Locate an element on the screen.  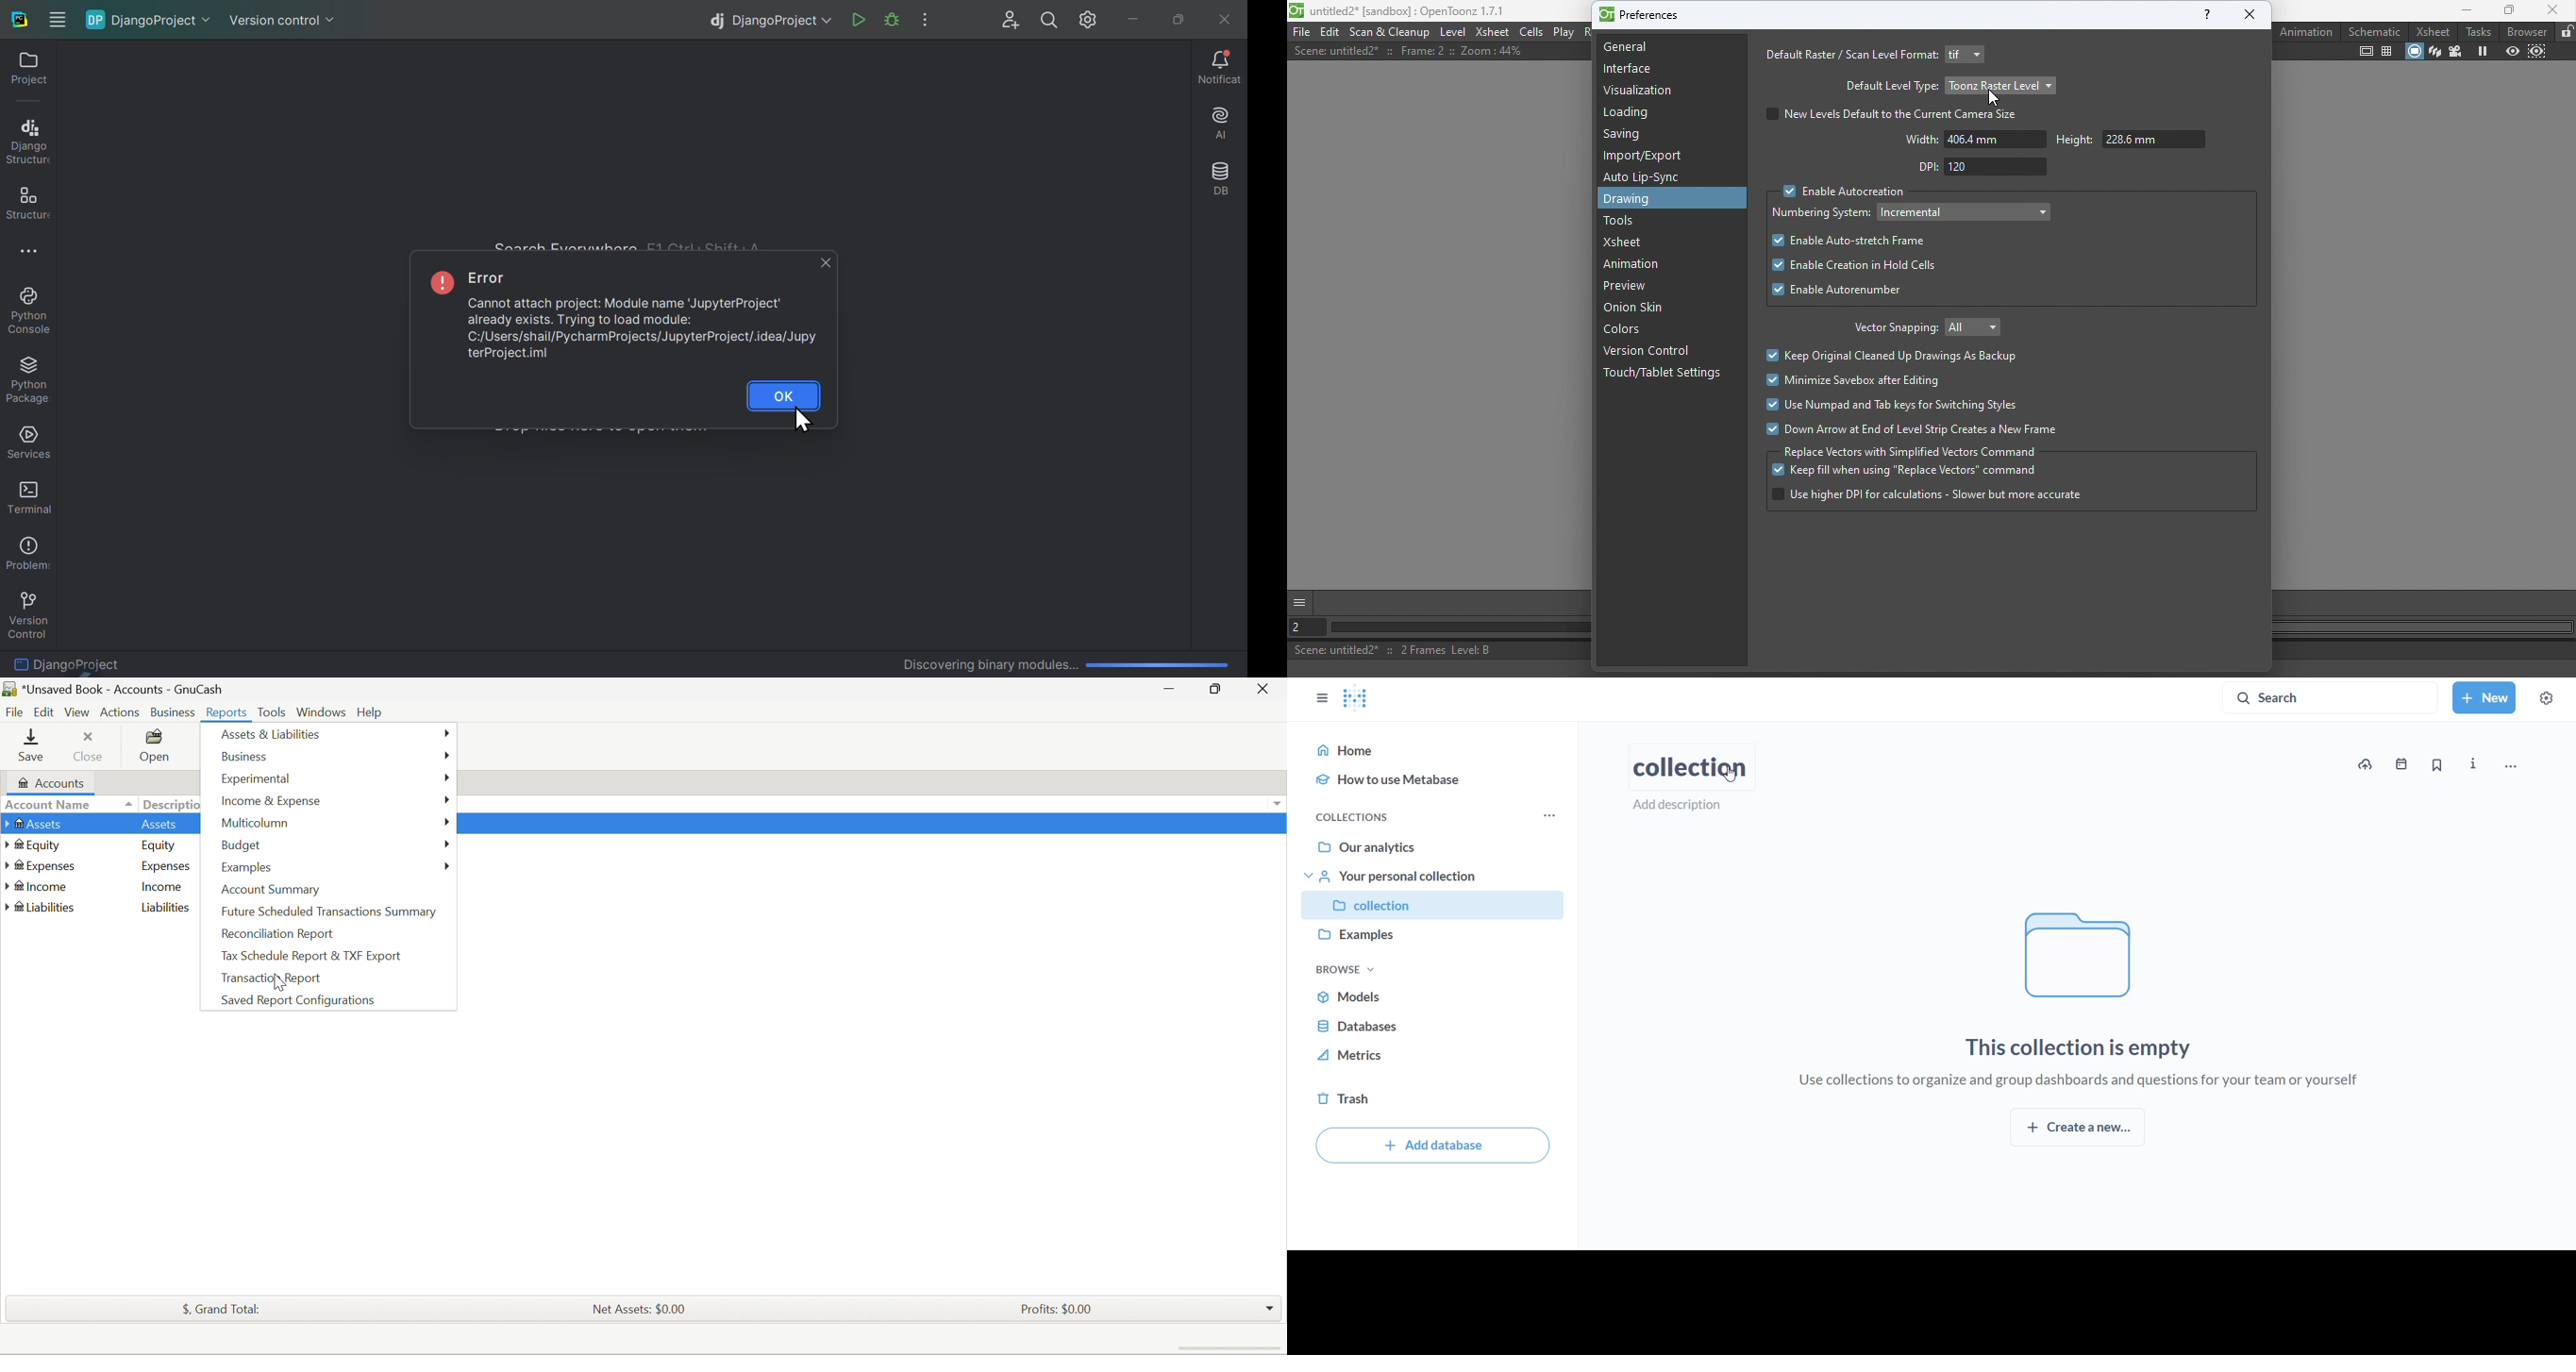
close is located at coordinates (821, 262).